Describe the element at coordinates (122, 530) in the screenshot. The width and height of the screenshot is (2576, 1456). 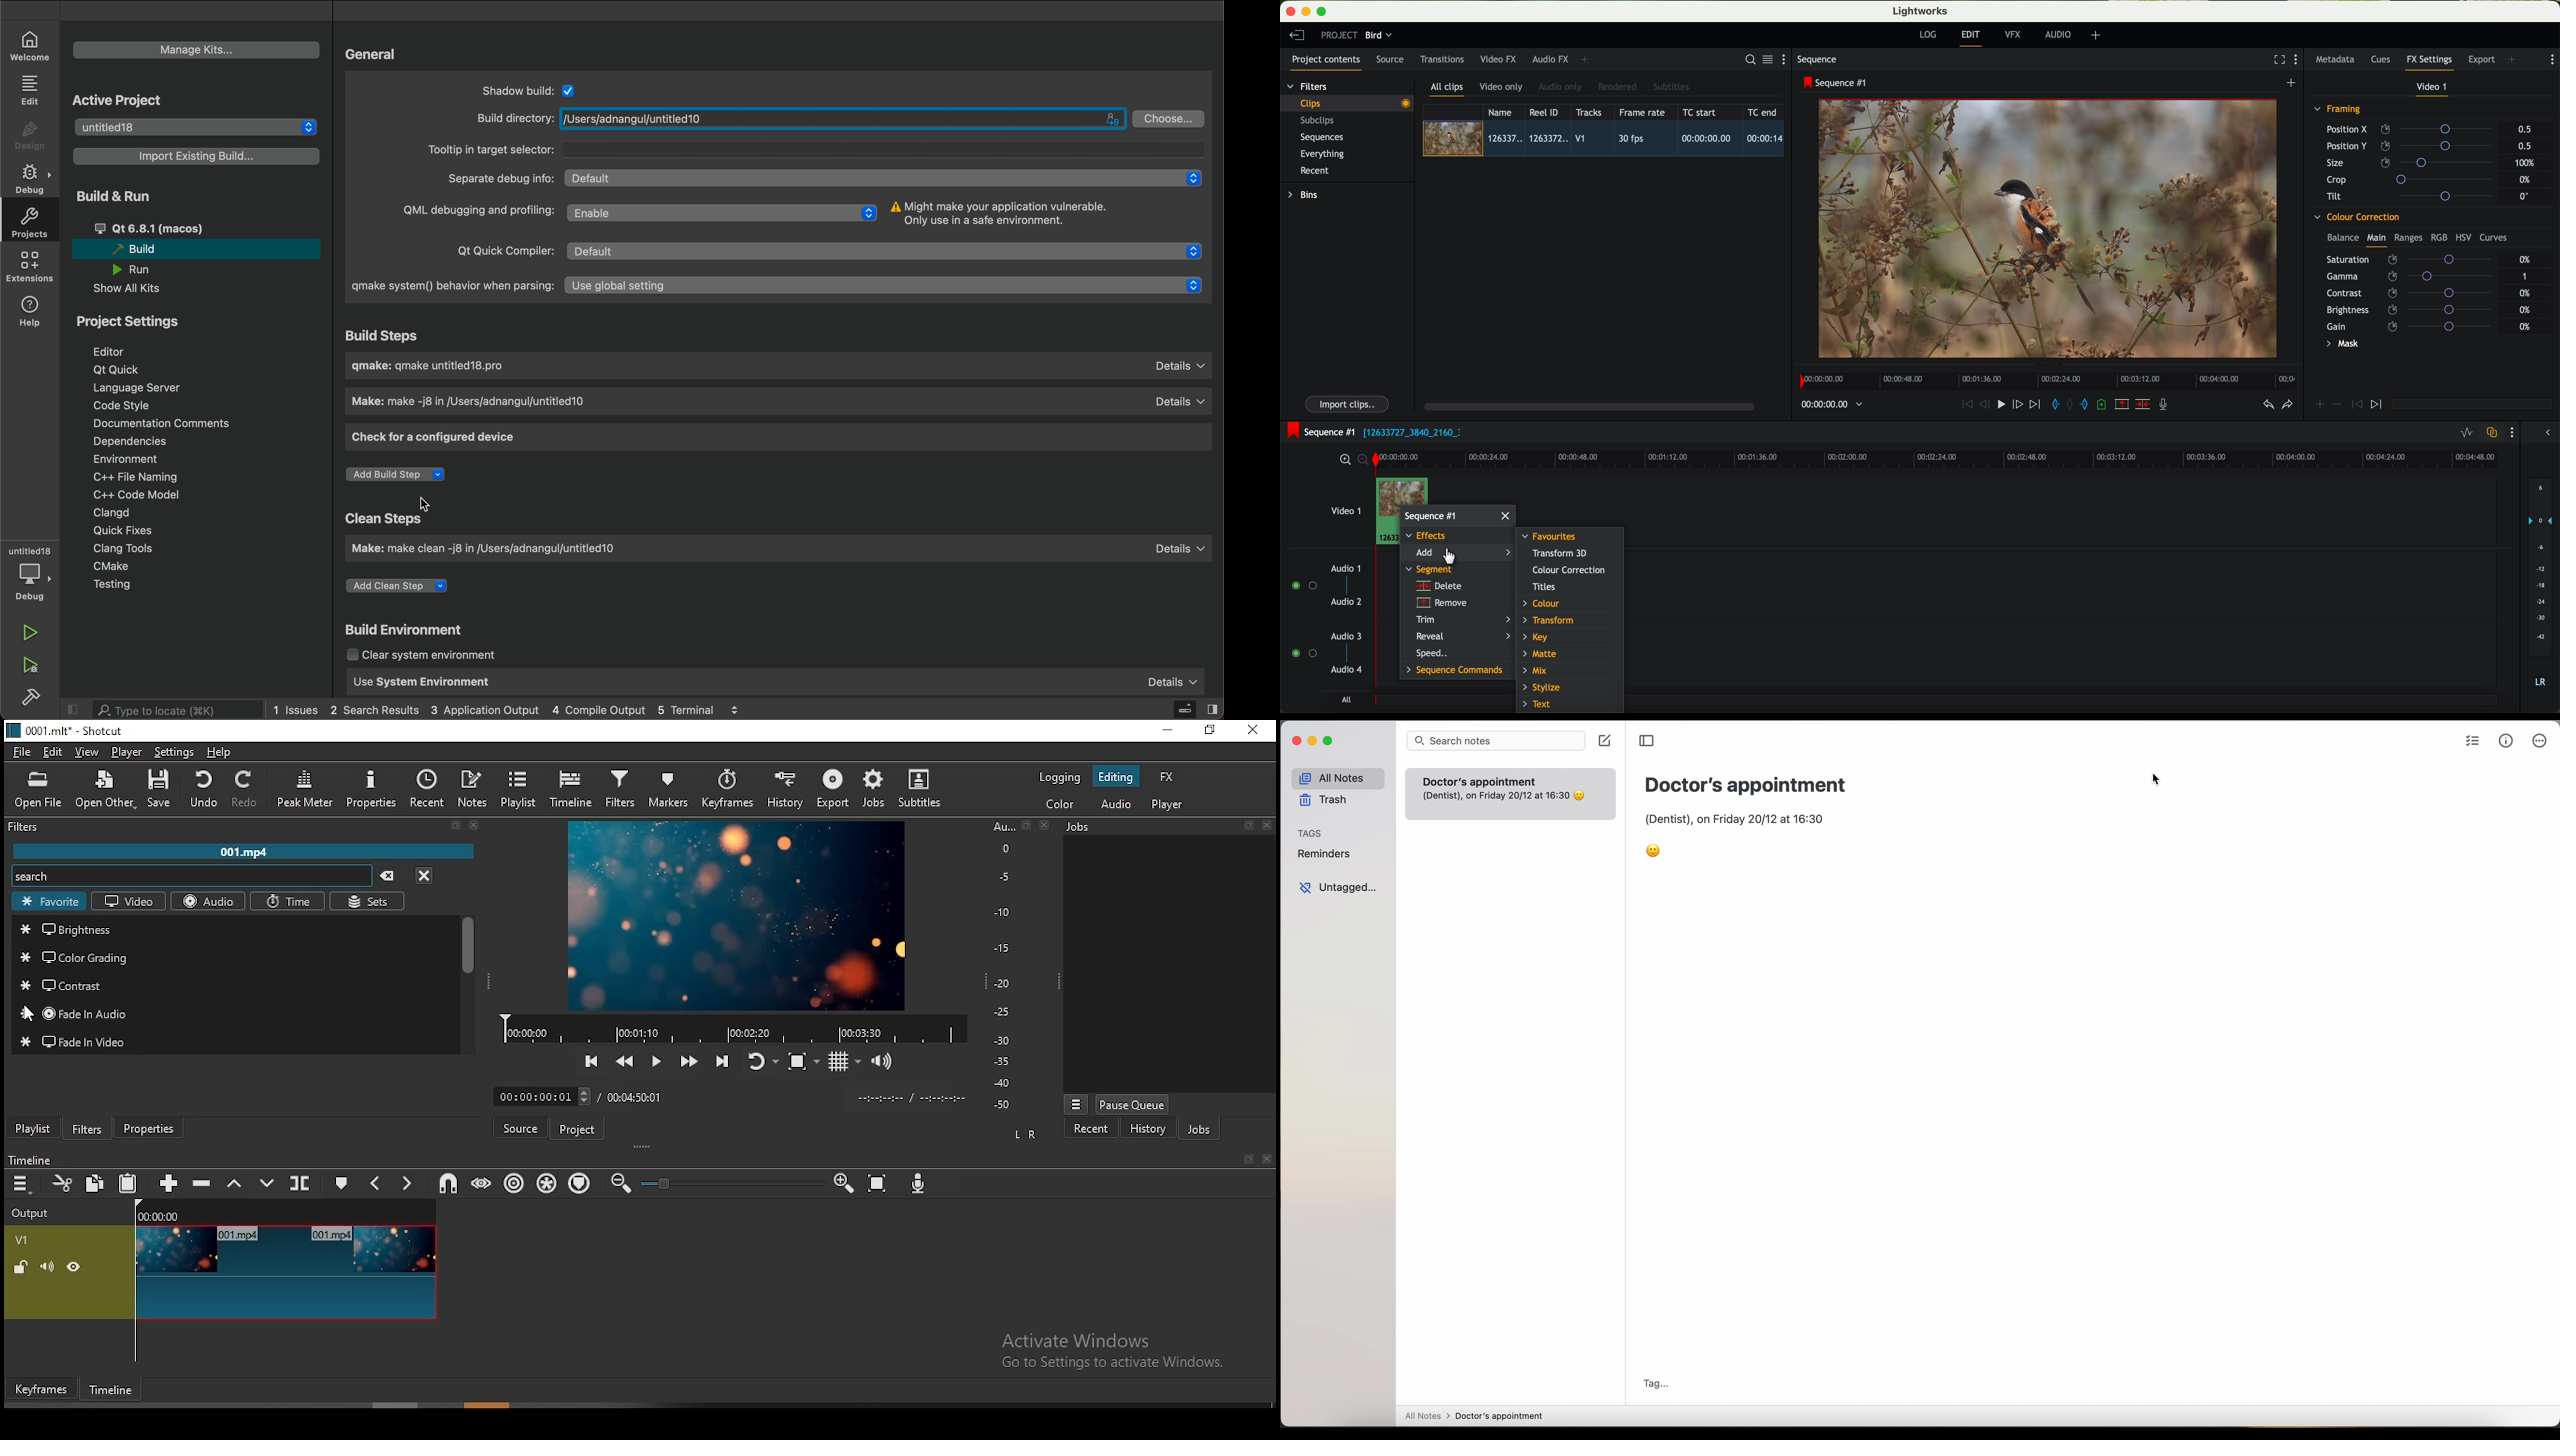
I see `Quick Fixes` at that location.